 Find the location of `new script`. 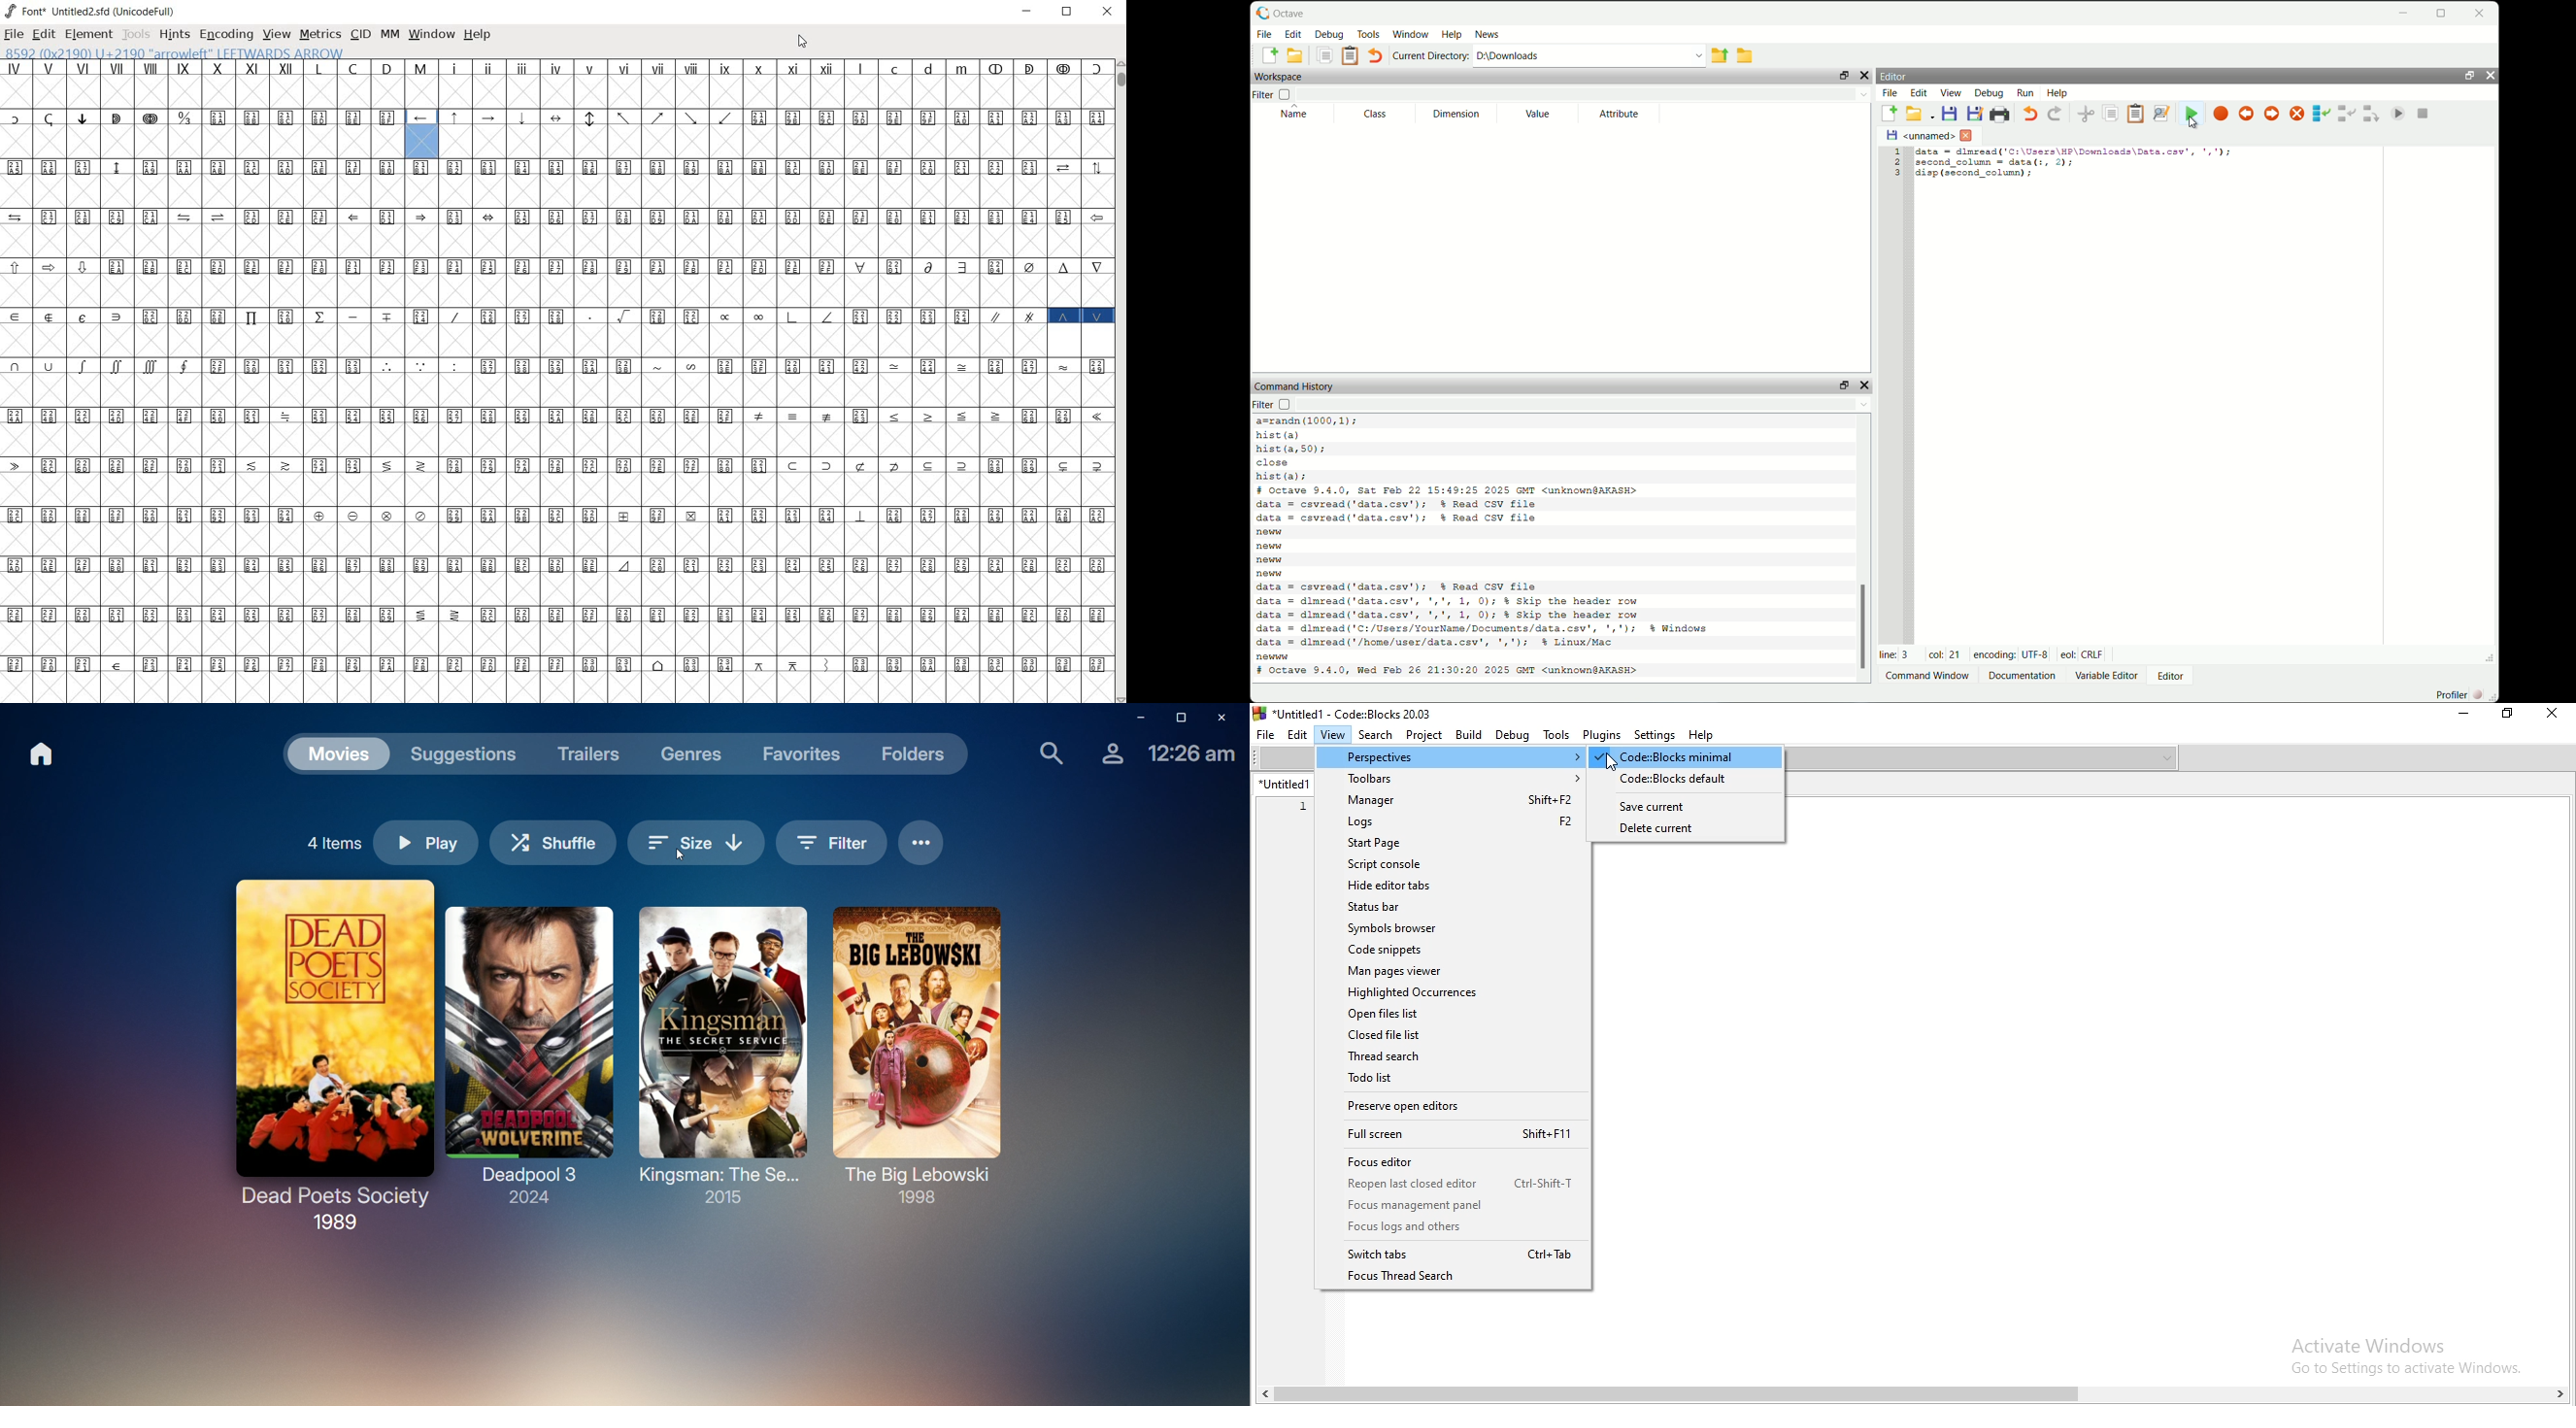

new script is located at coordinates (1267, 55).